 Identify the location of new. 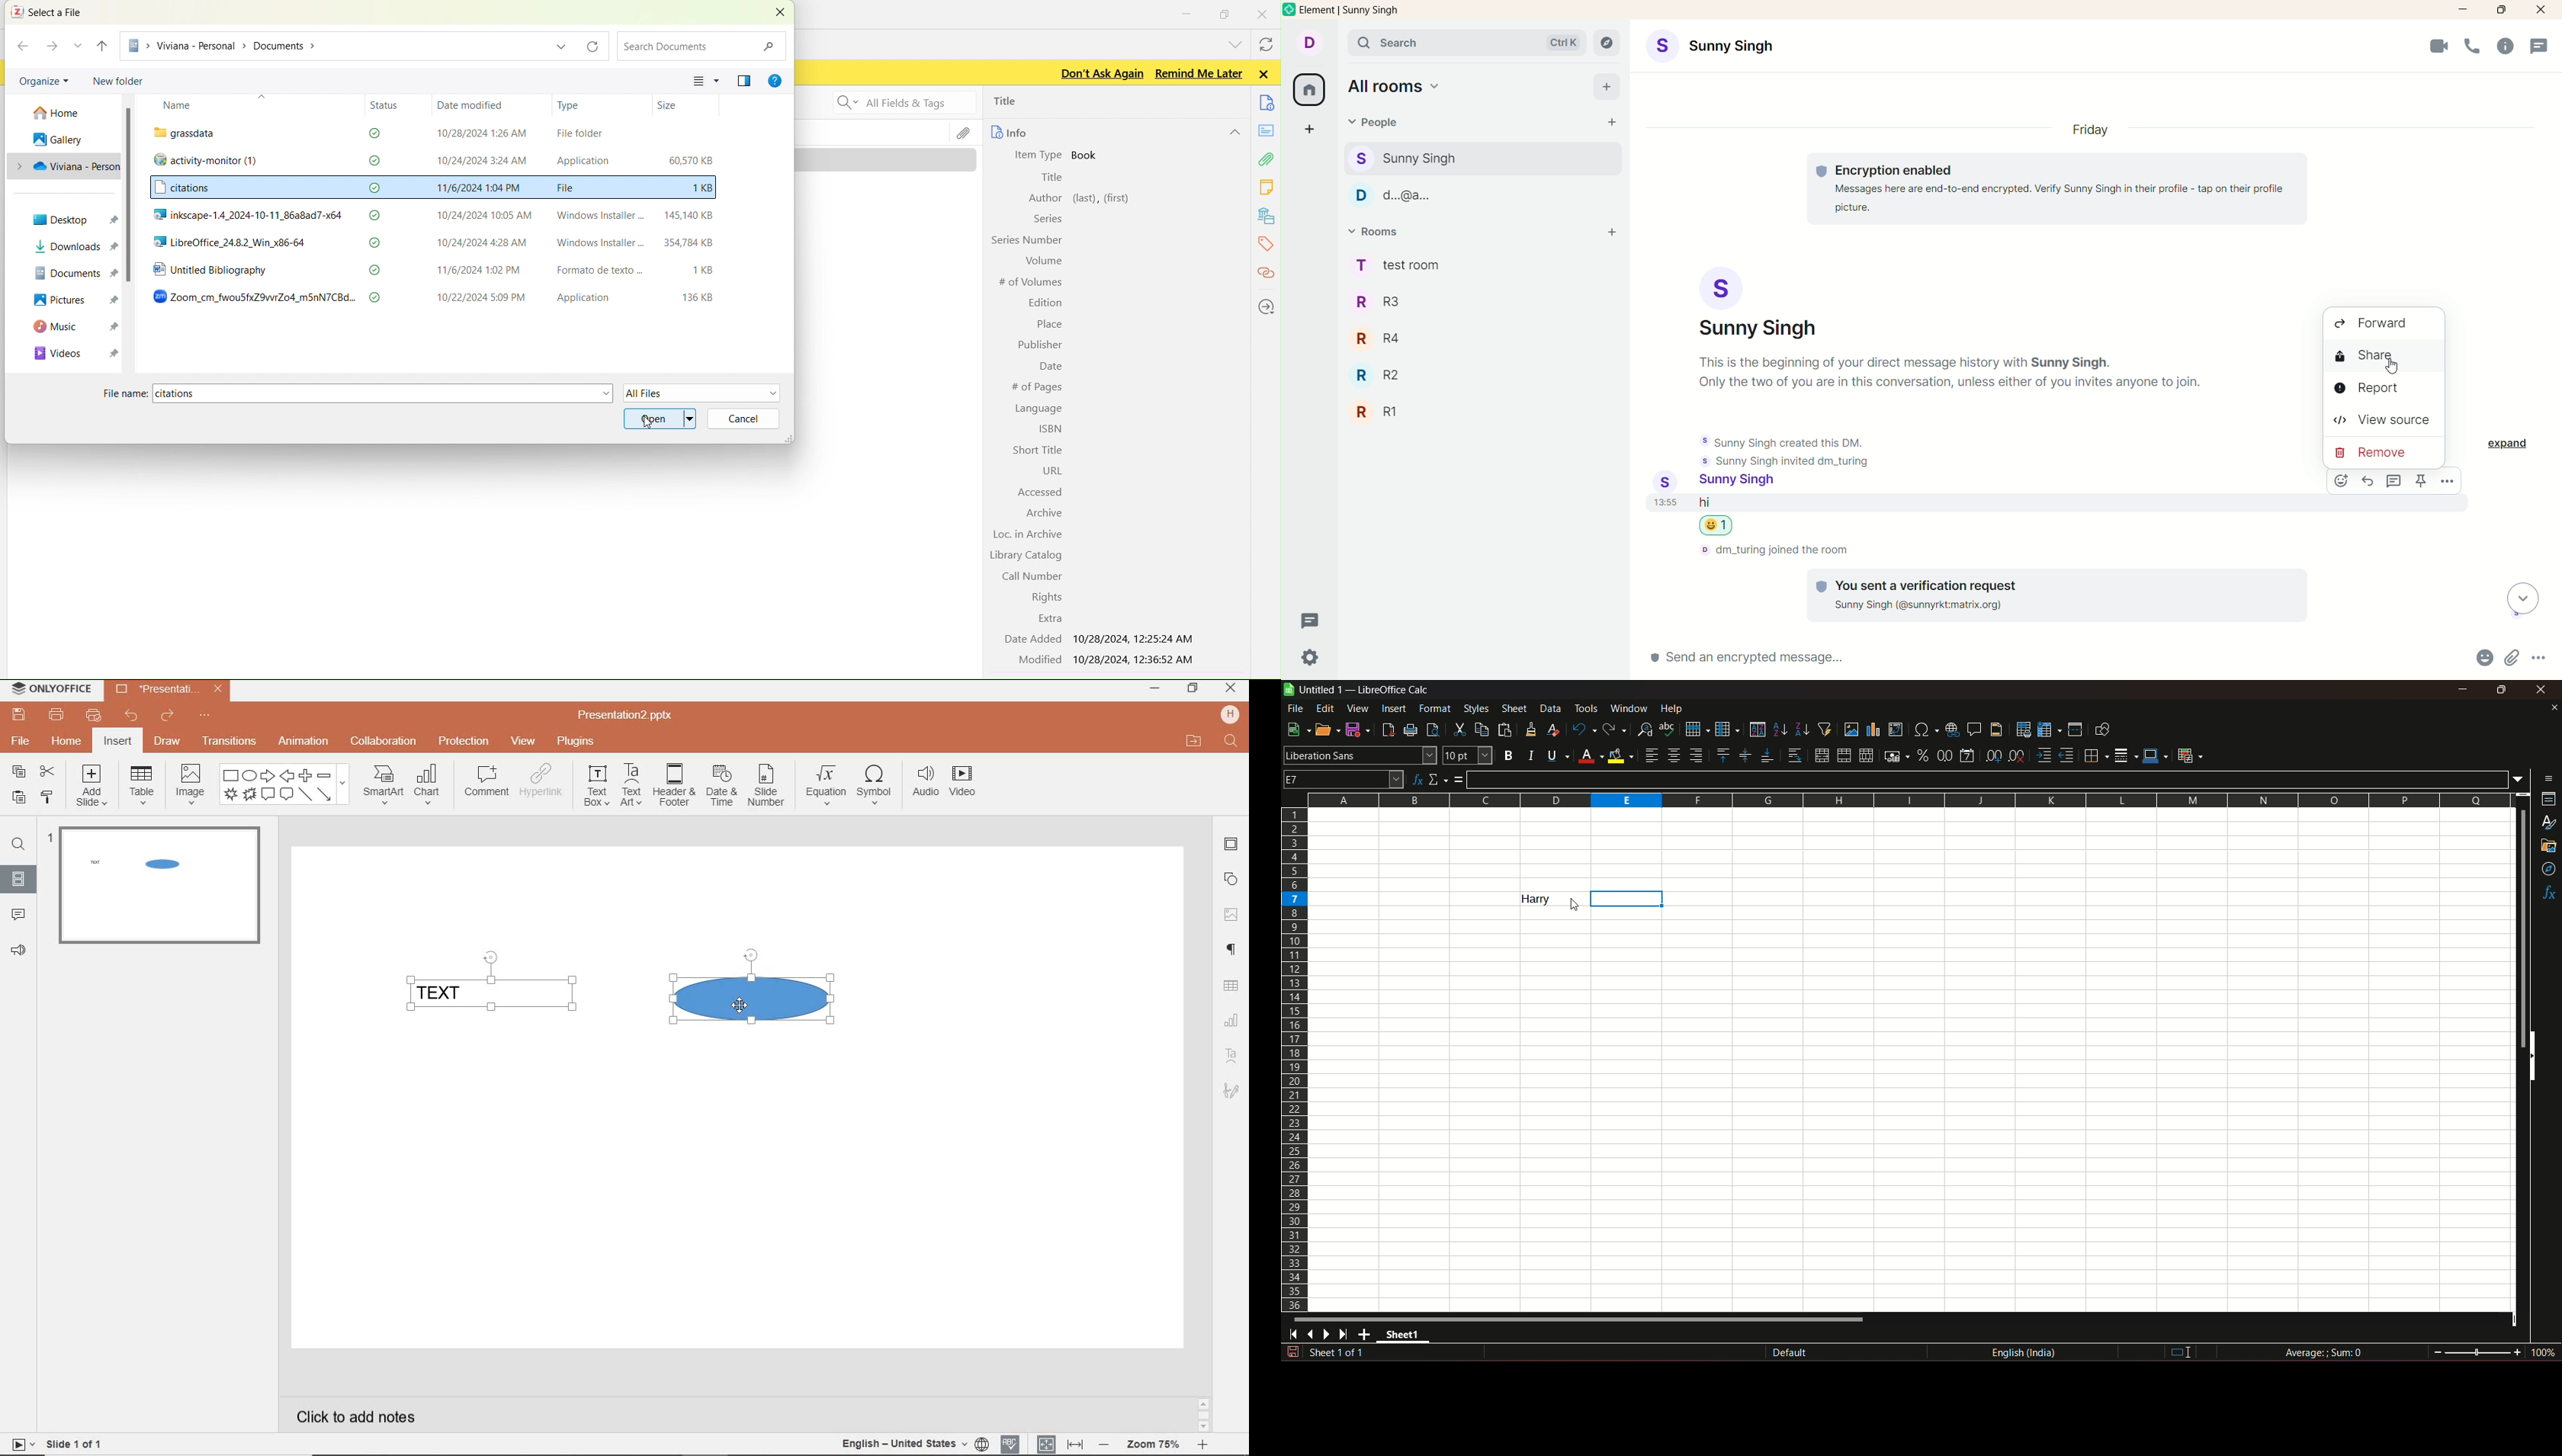
(1296, 729).